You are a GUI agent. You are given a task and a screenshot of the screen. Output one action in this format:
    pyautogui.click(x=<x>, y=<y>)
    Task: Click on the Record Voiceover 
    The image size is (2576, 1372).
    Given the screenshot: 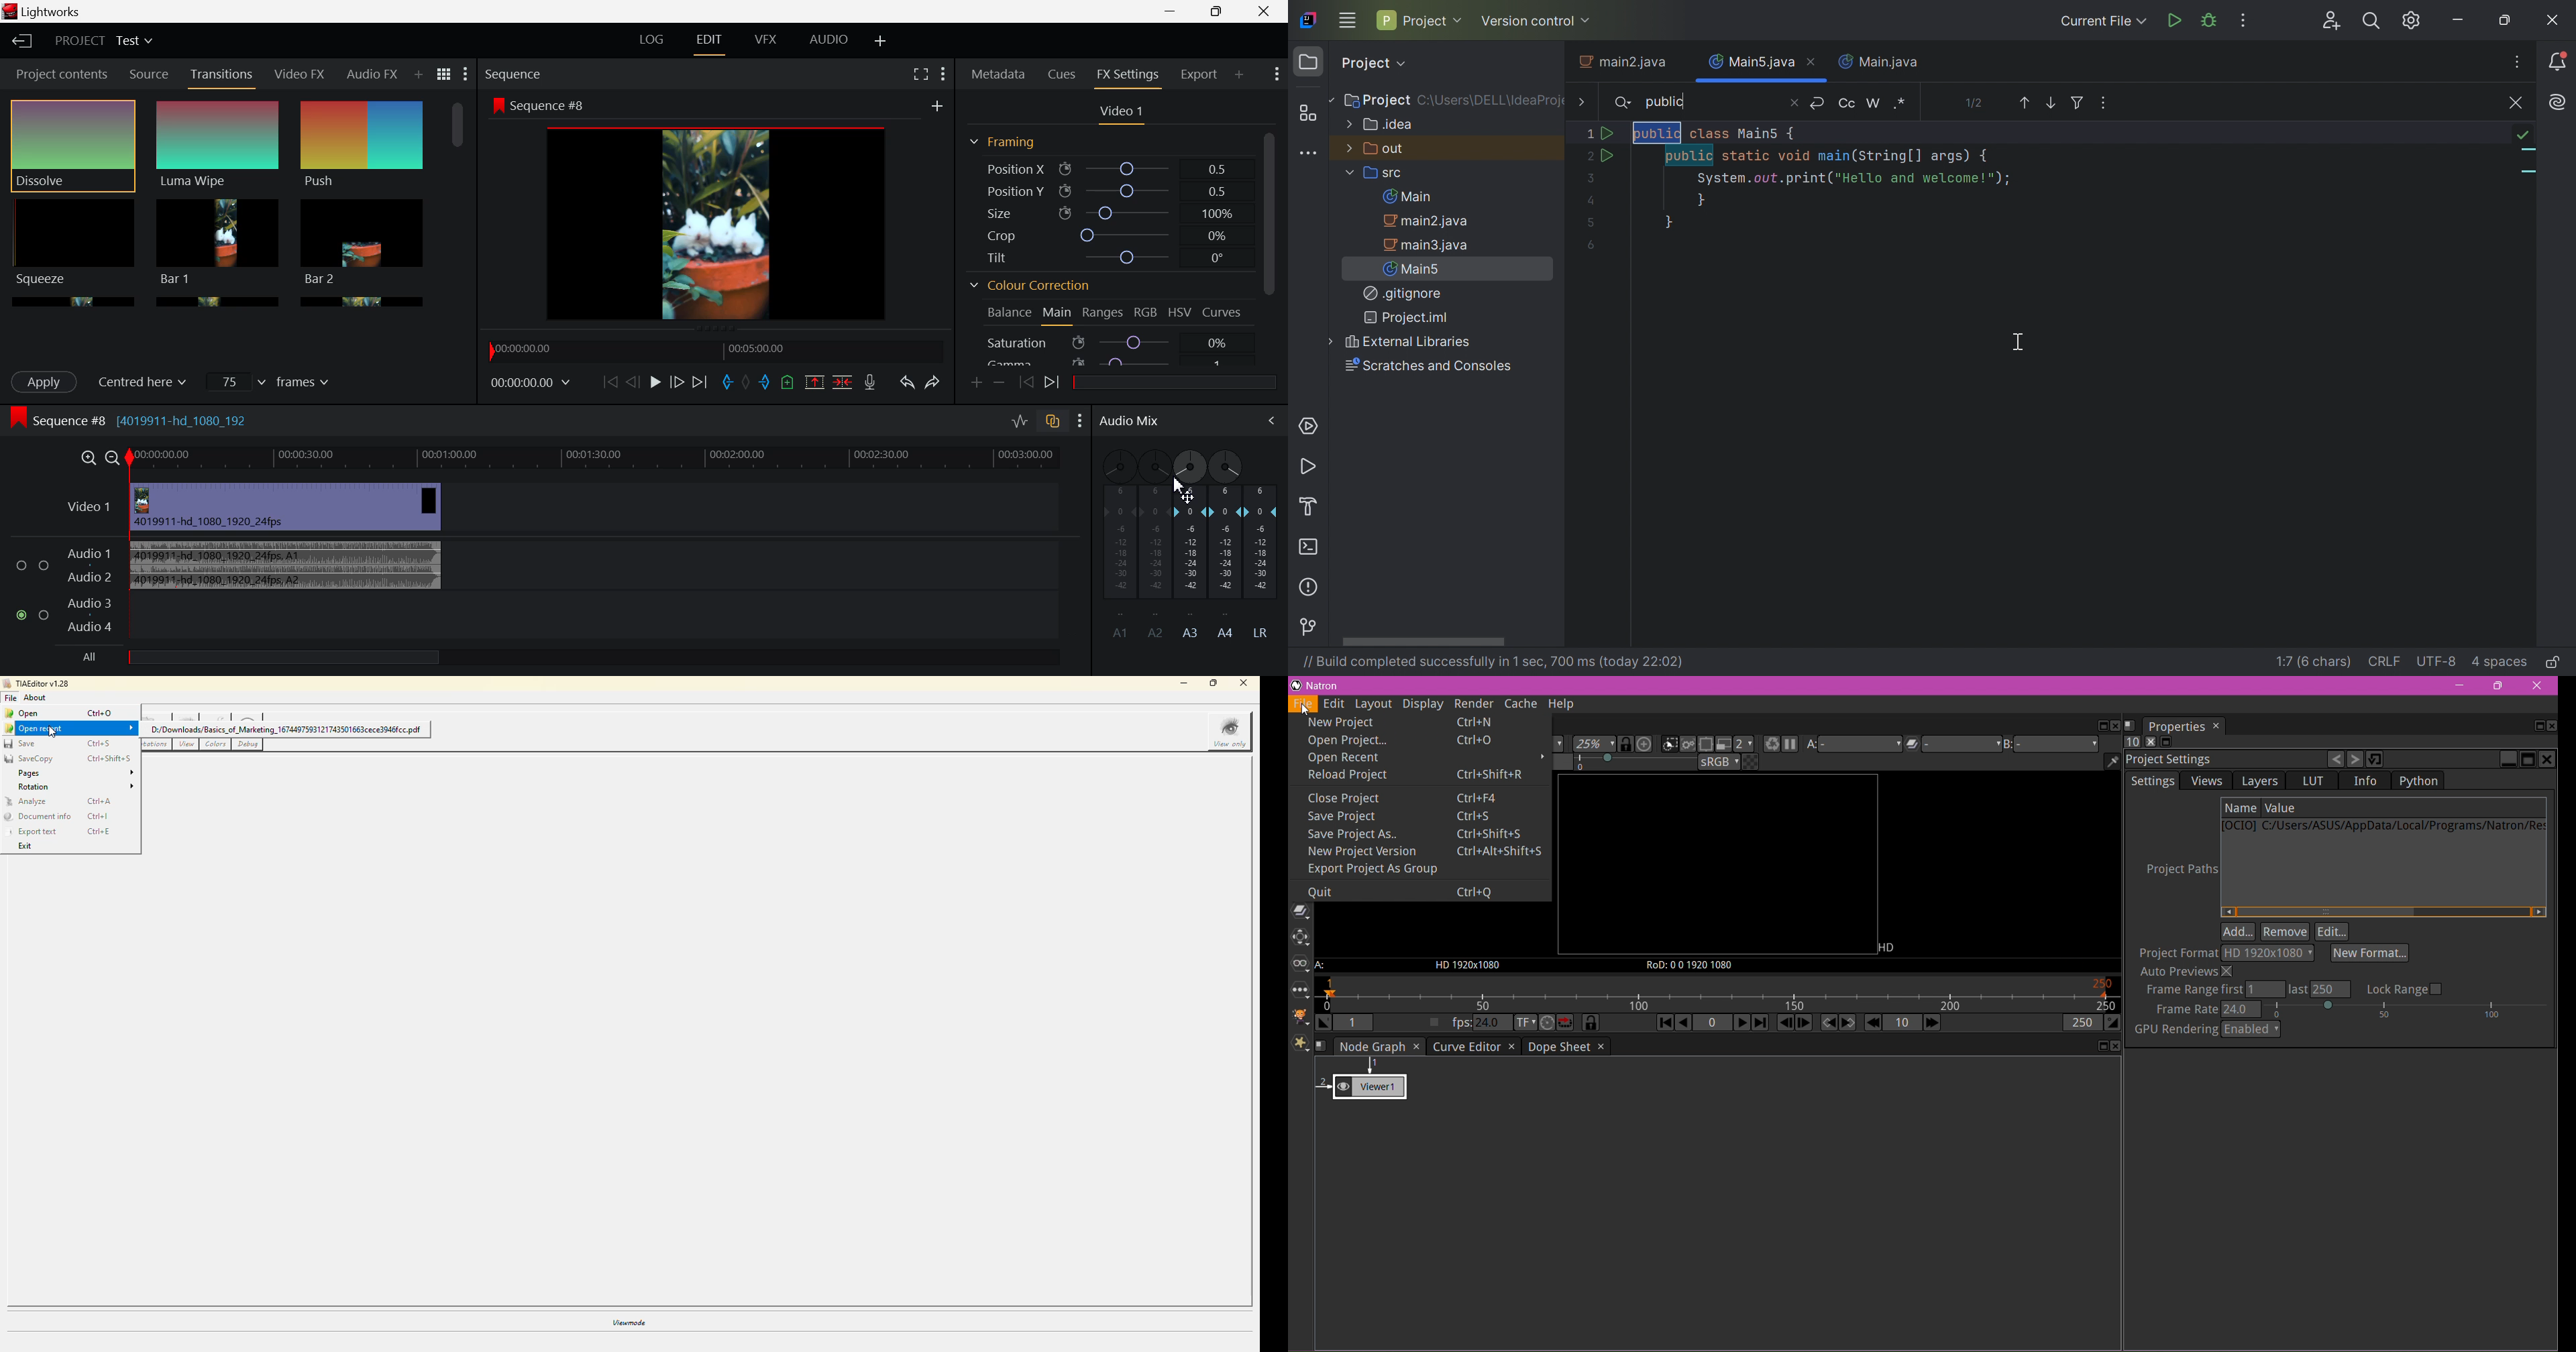 What is the action you would take?
    pyautogui.click(x=869, y=382)
    